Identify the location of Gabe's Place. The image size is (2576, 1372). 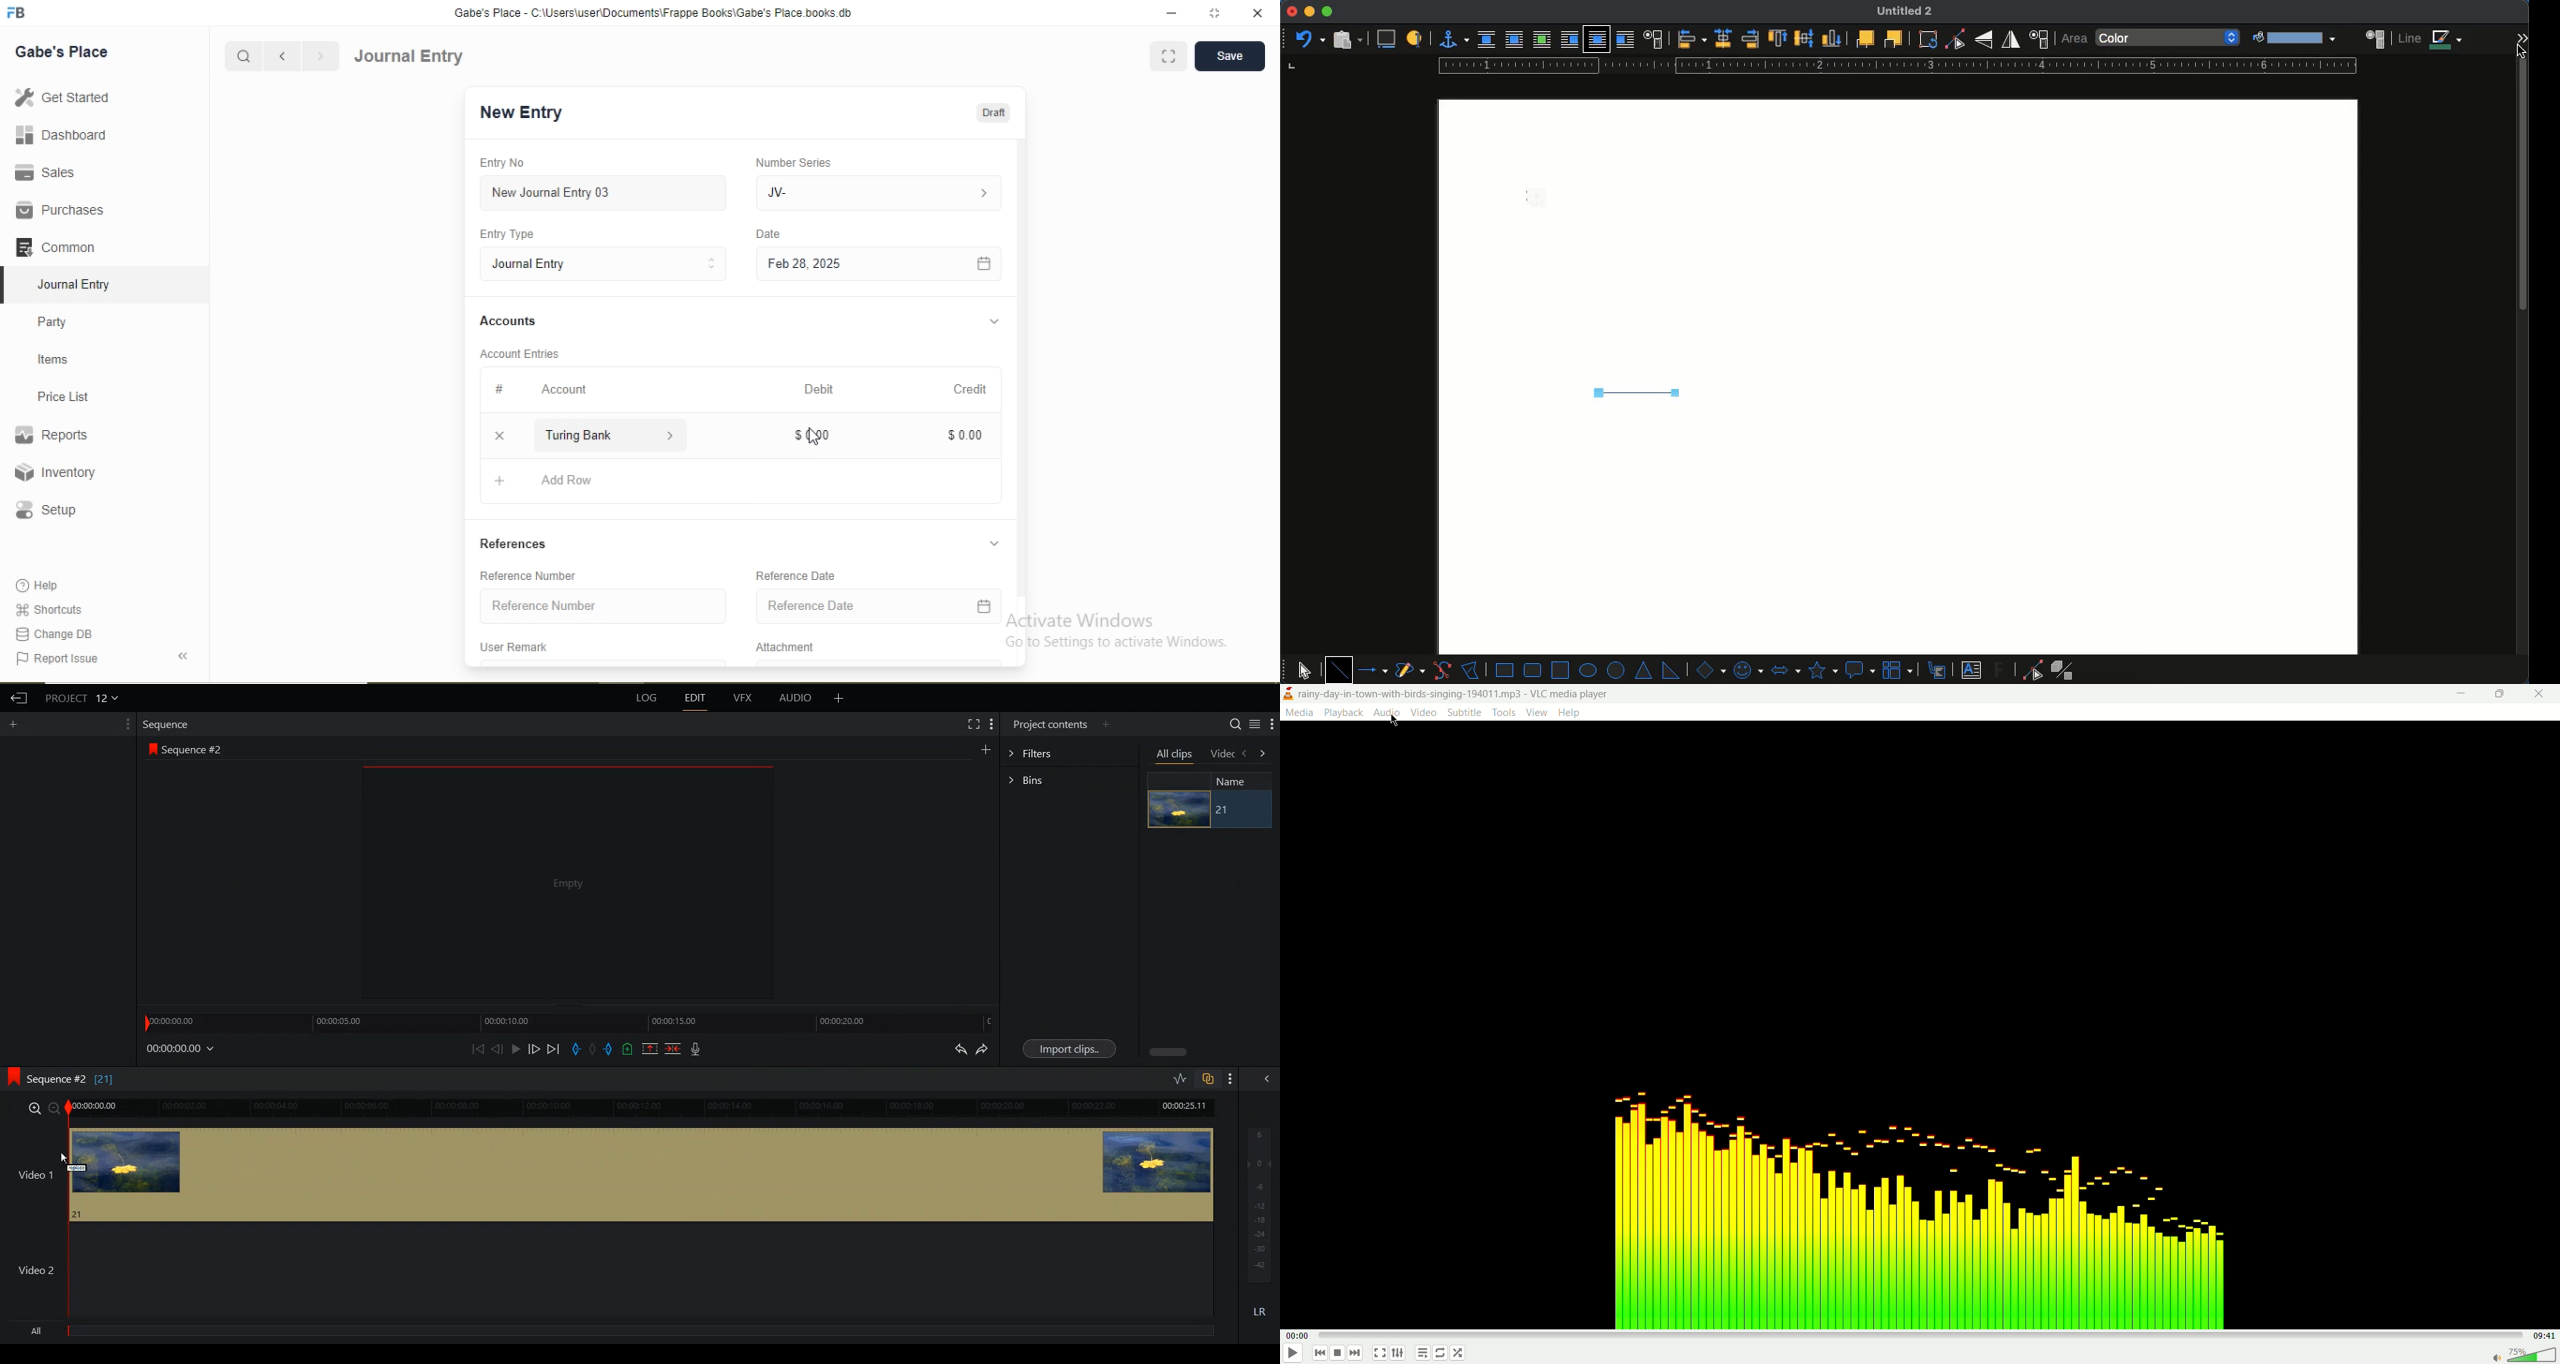
(62, 52).